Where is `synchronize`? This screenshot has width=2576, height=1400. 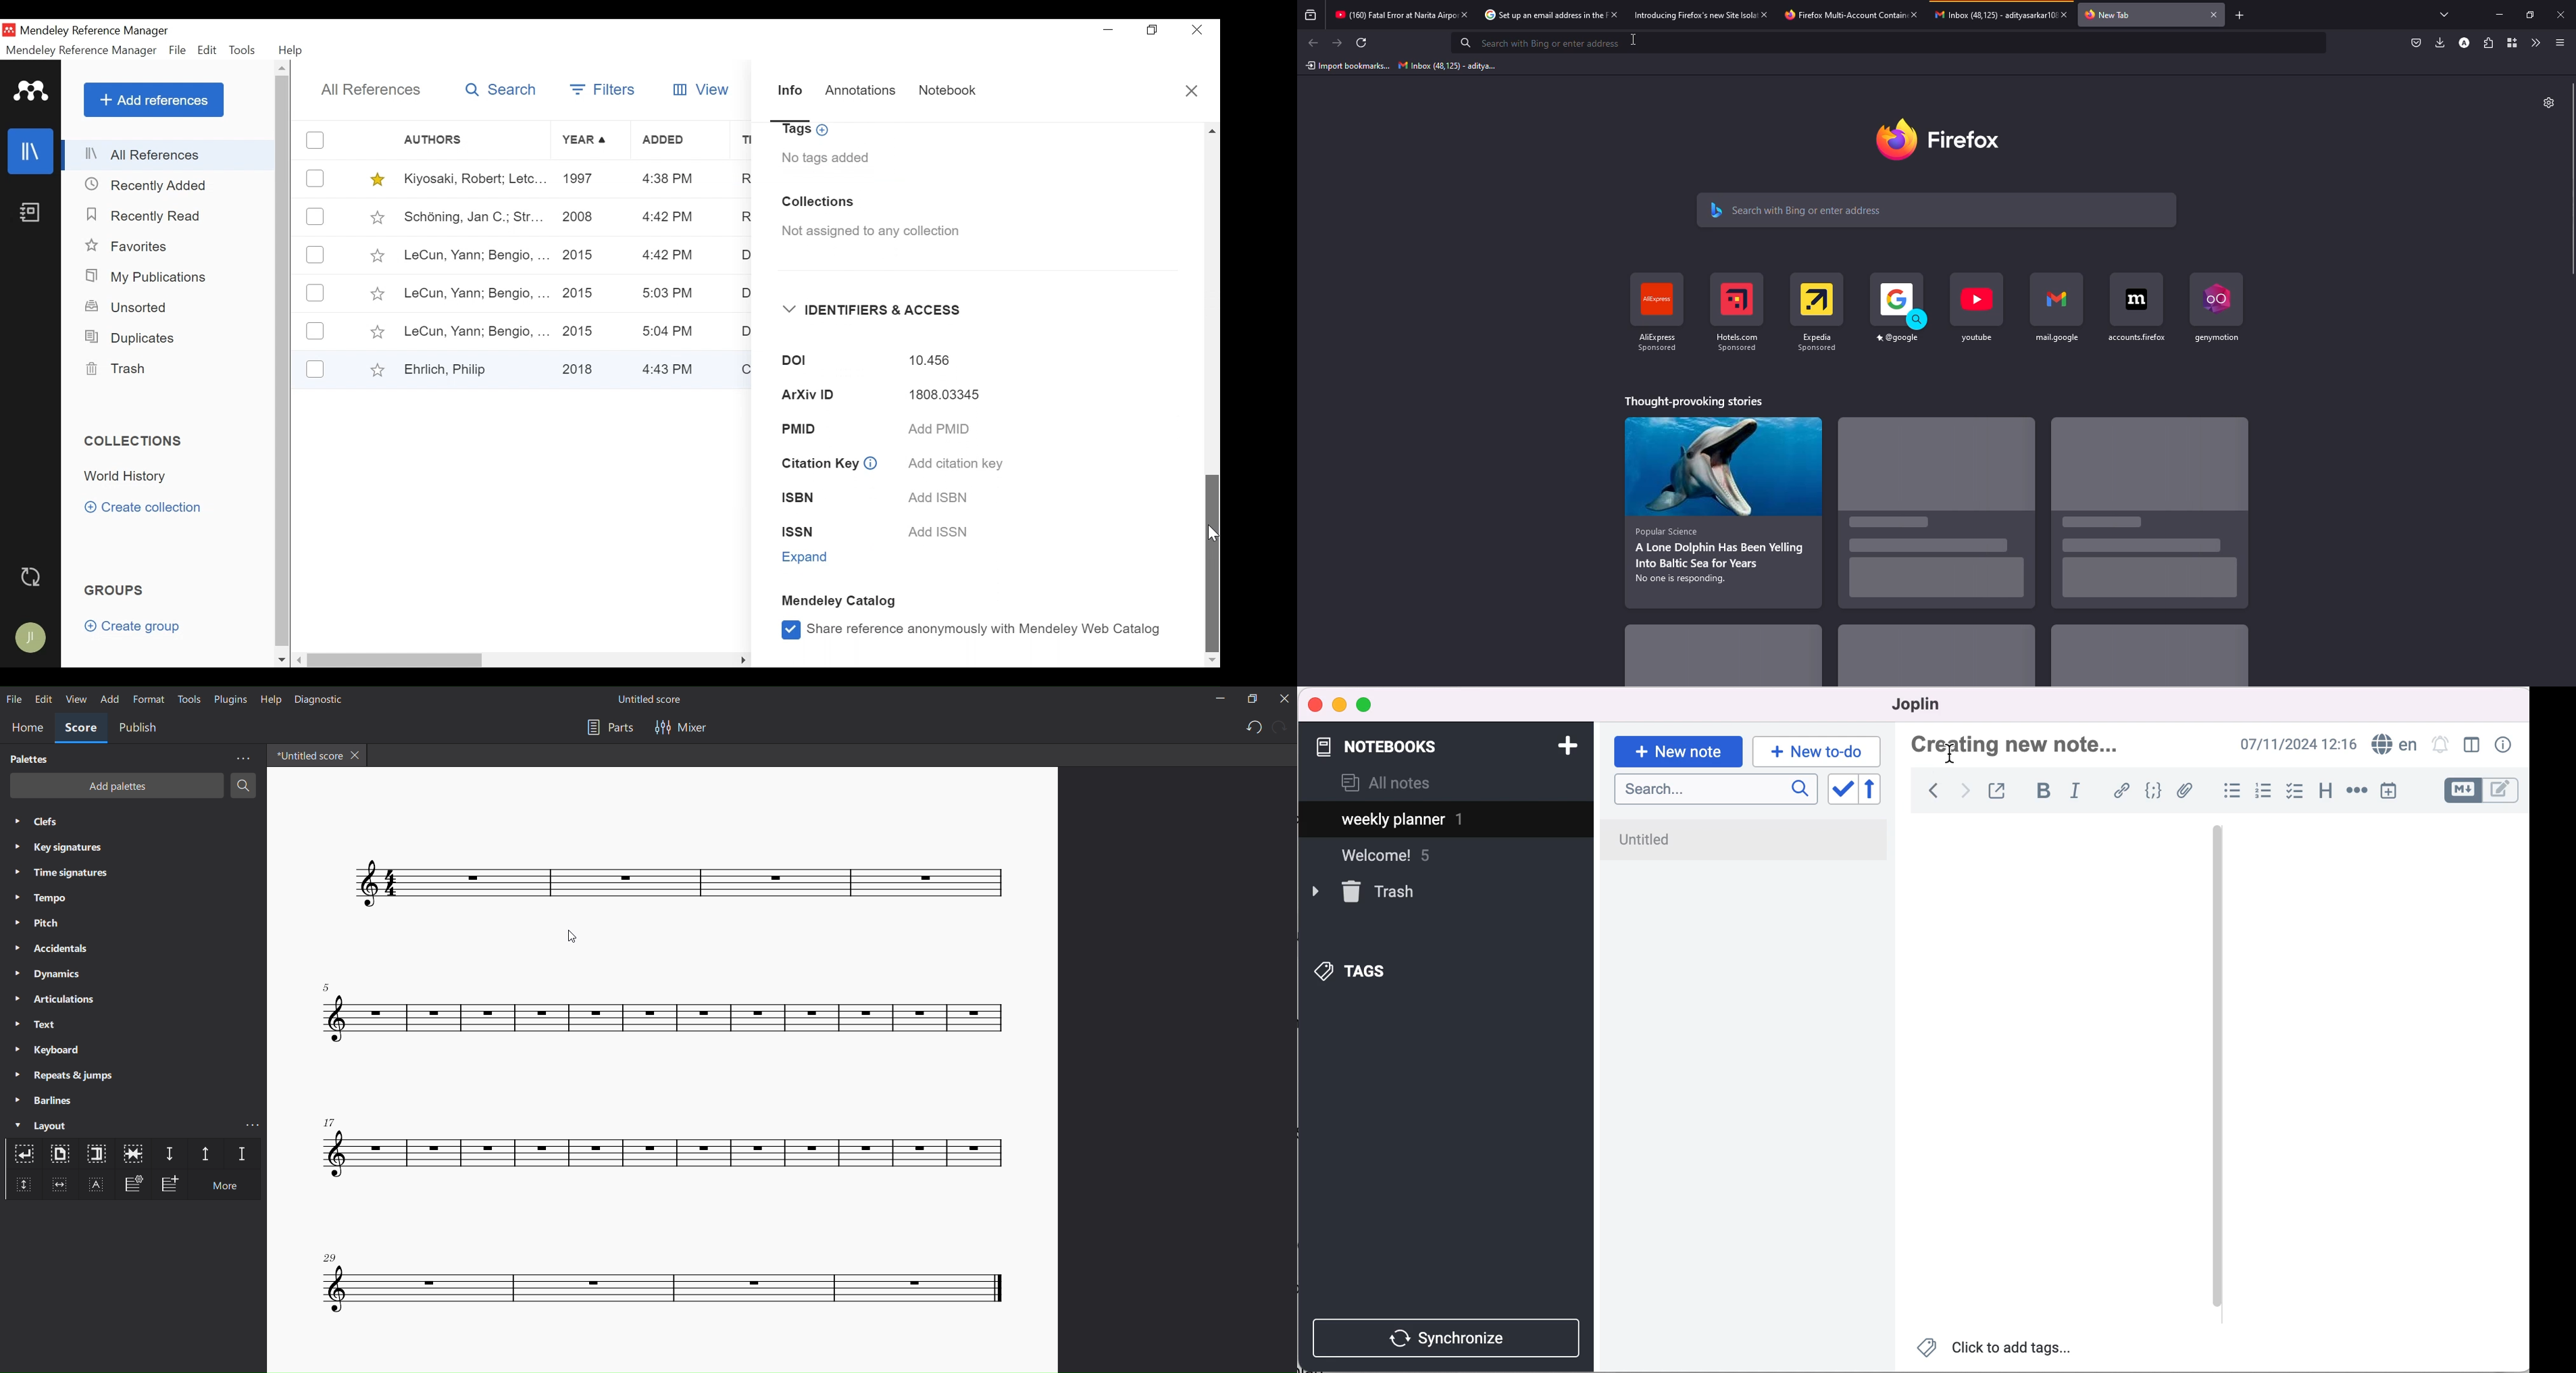 synchronize is located at coordinates (1449, 1337).